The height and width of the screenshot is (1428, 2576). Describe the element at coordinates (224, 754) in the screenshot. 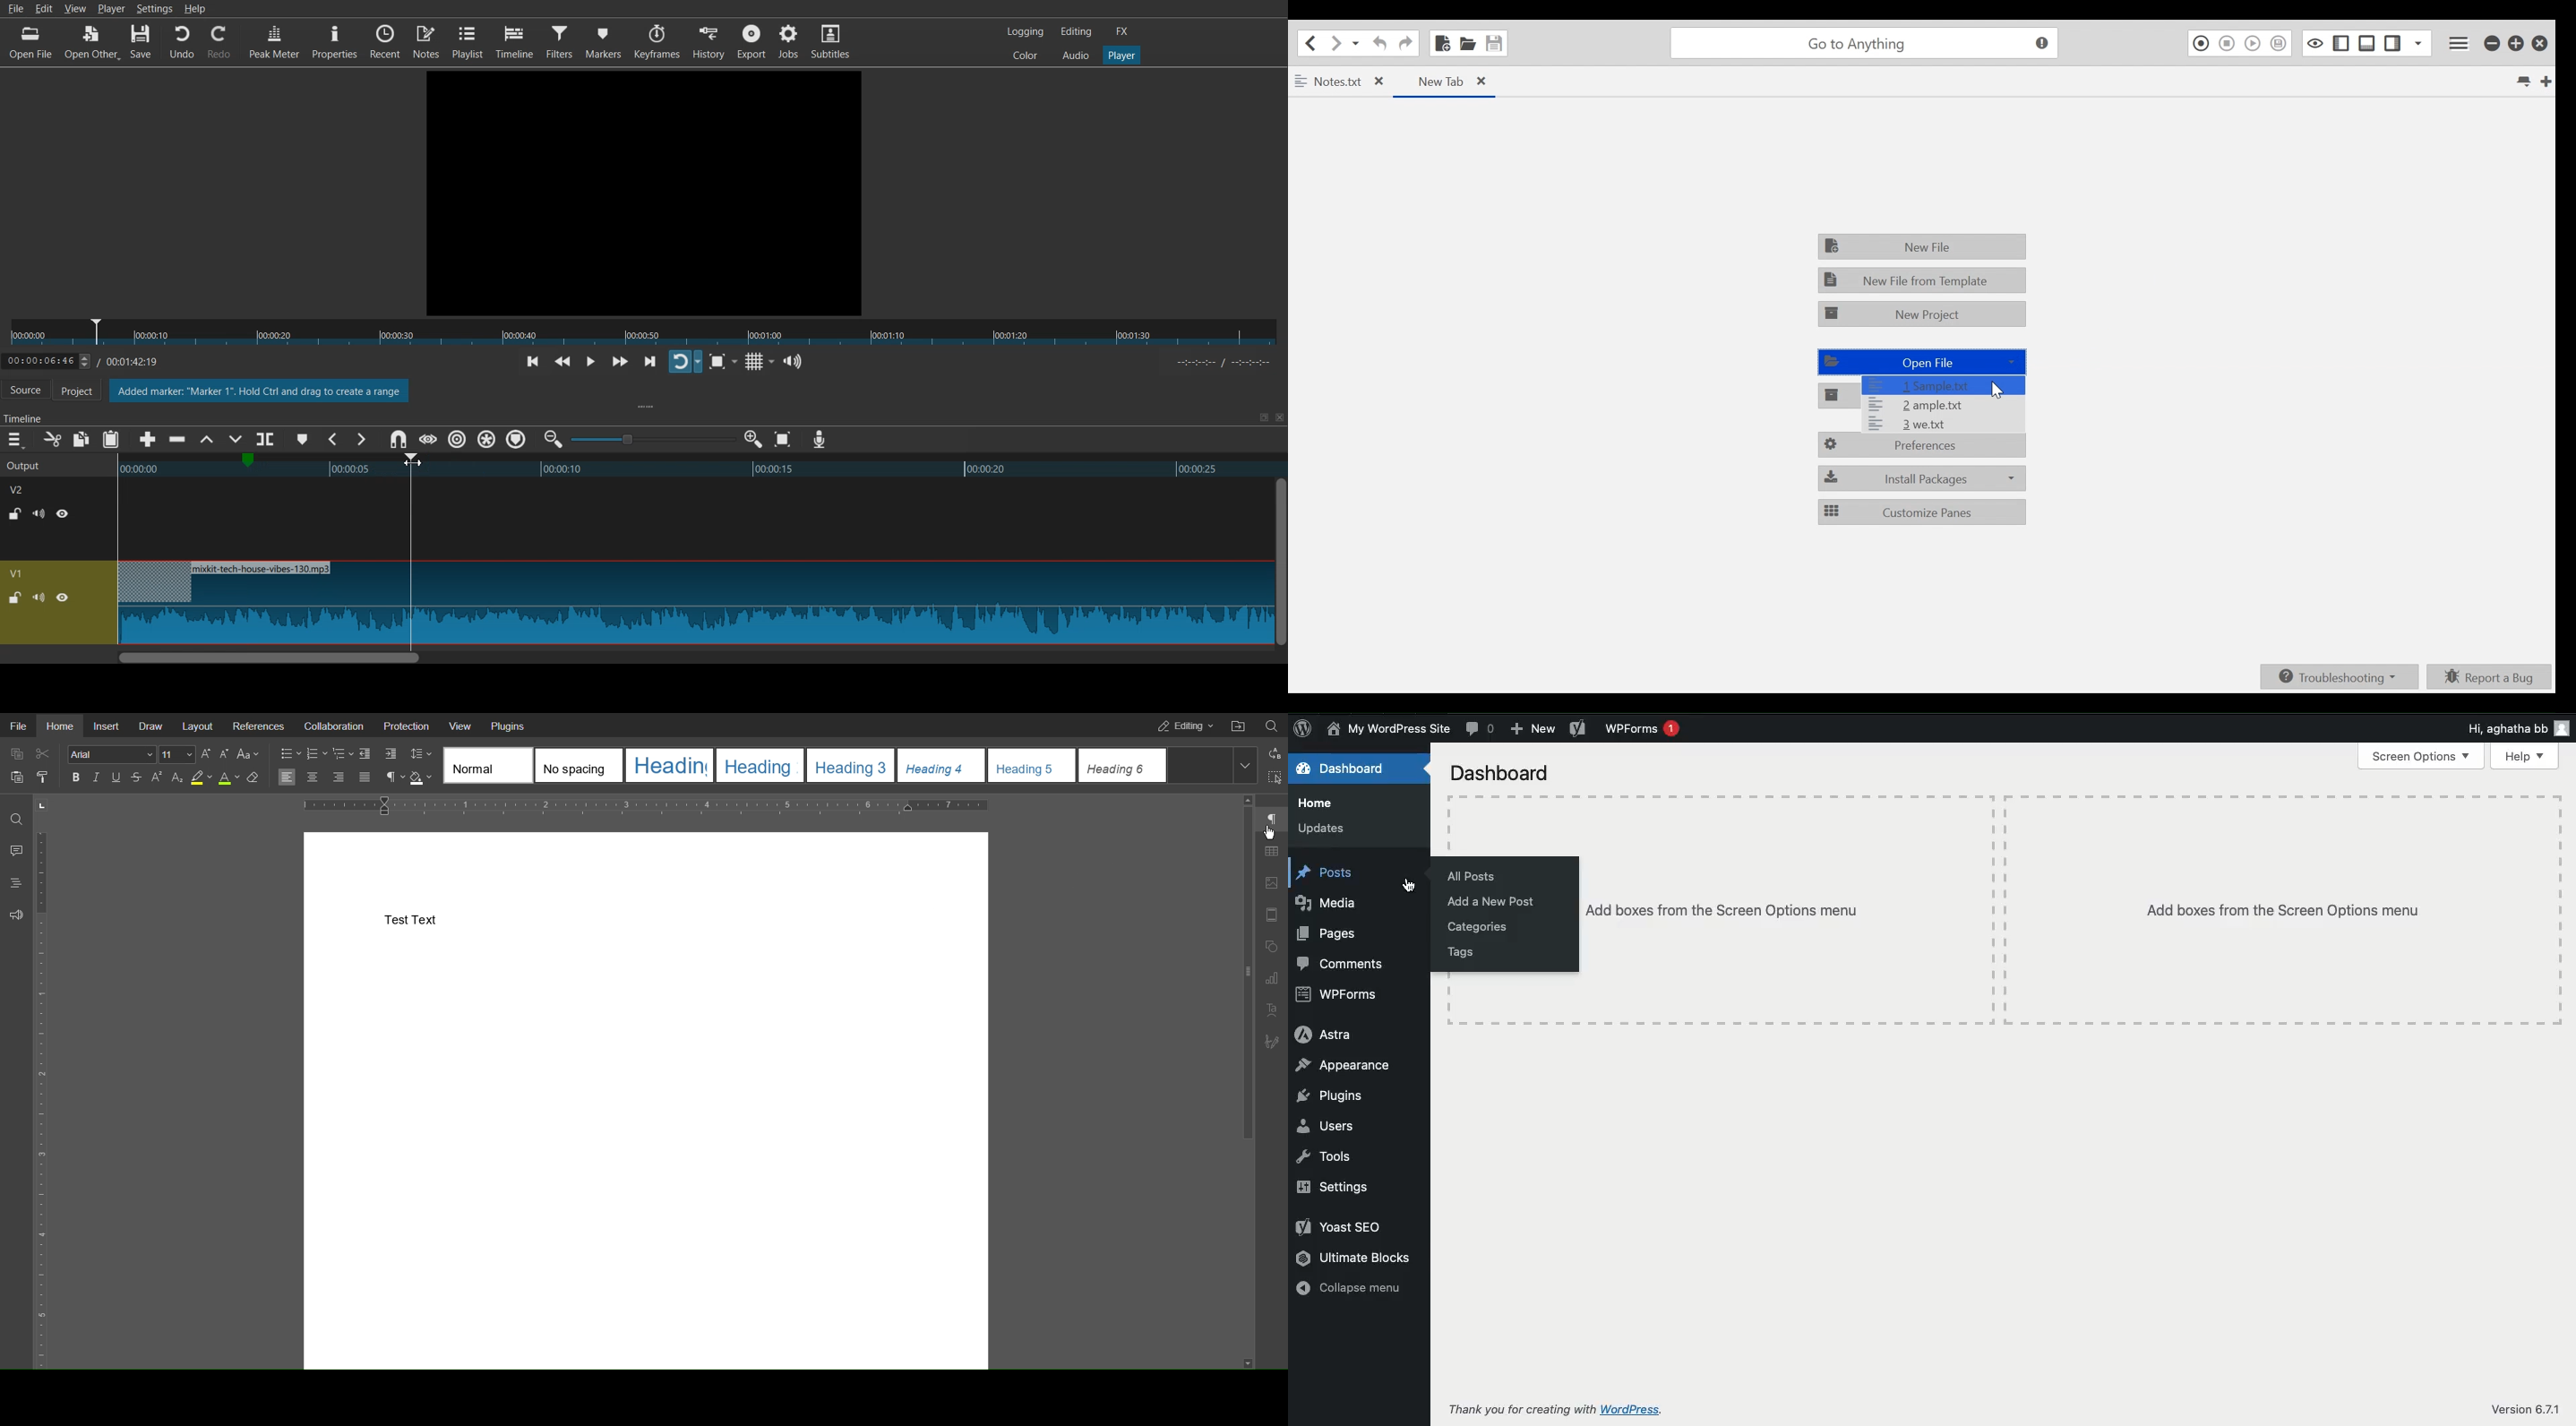

I see `Decrease Size` at that location.